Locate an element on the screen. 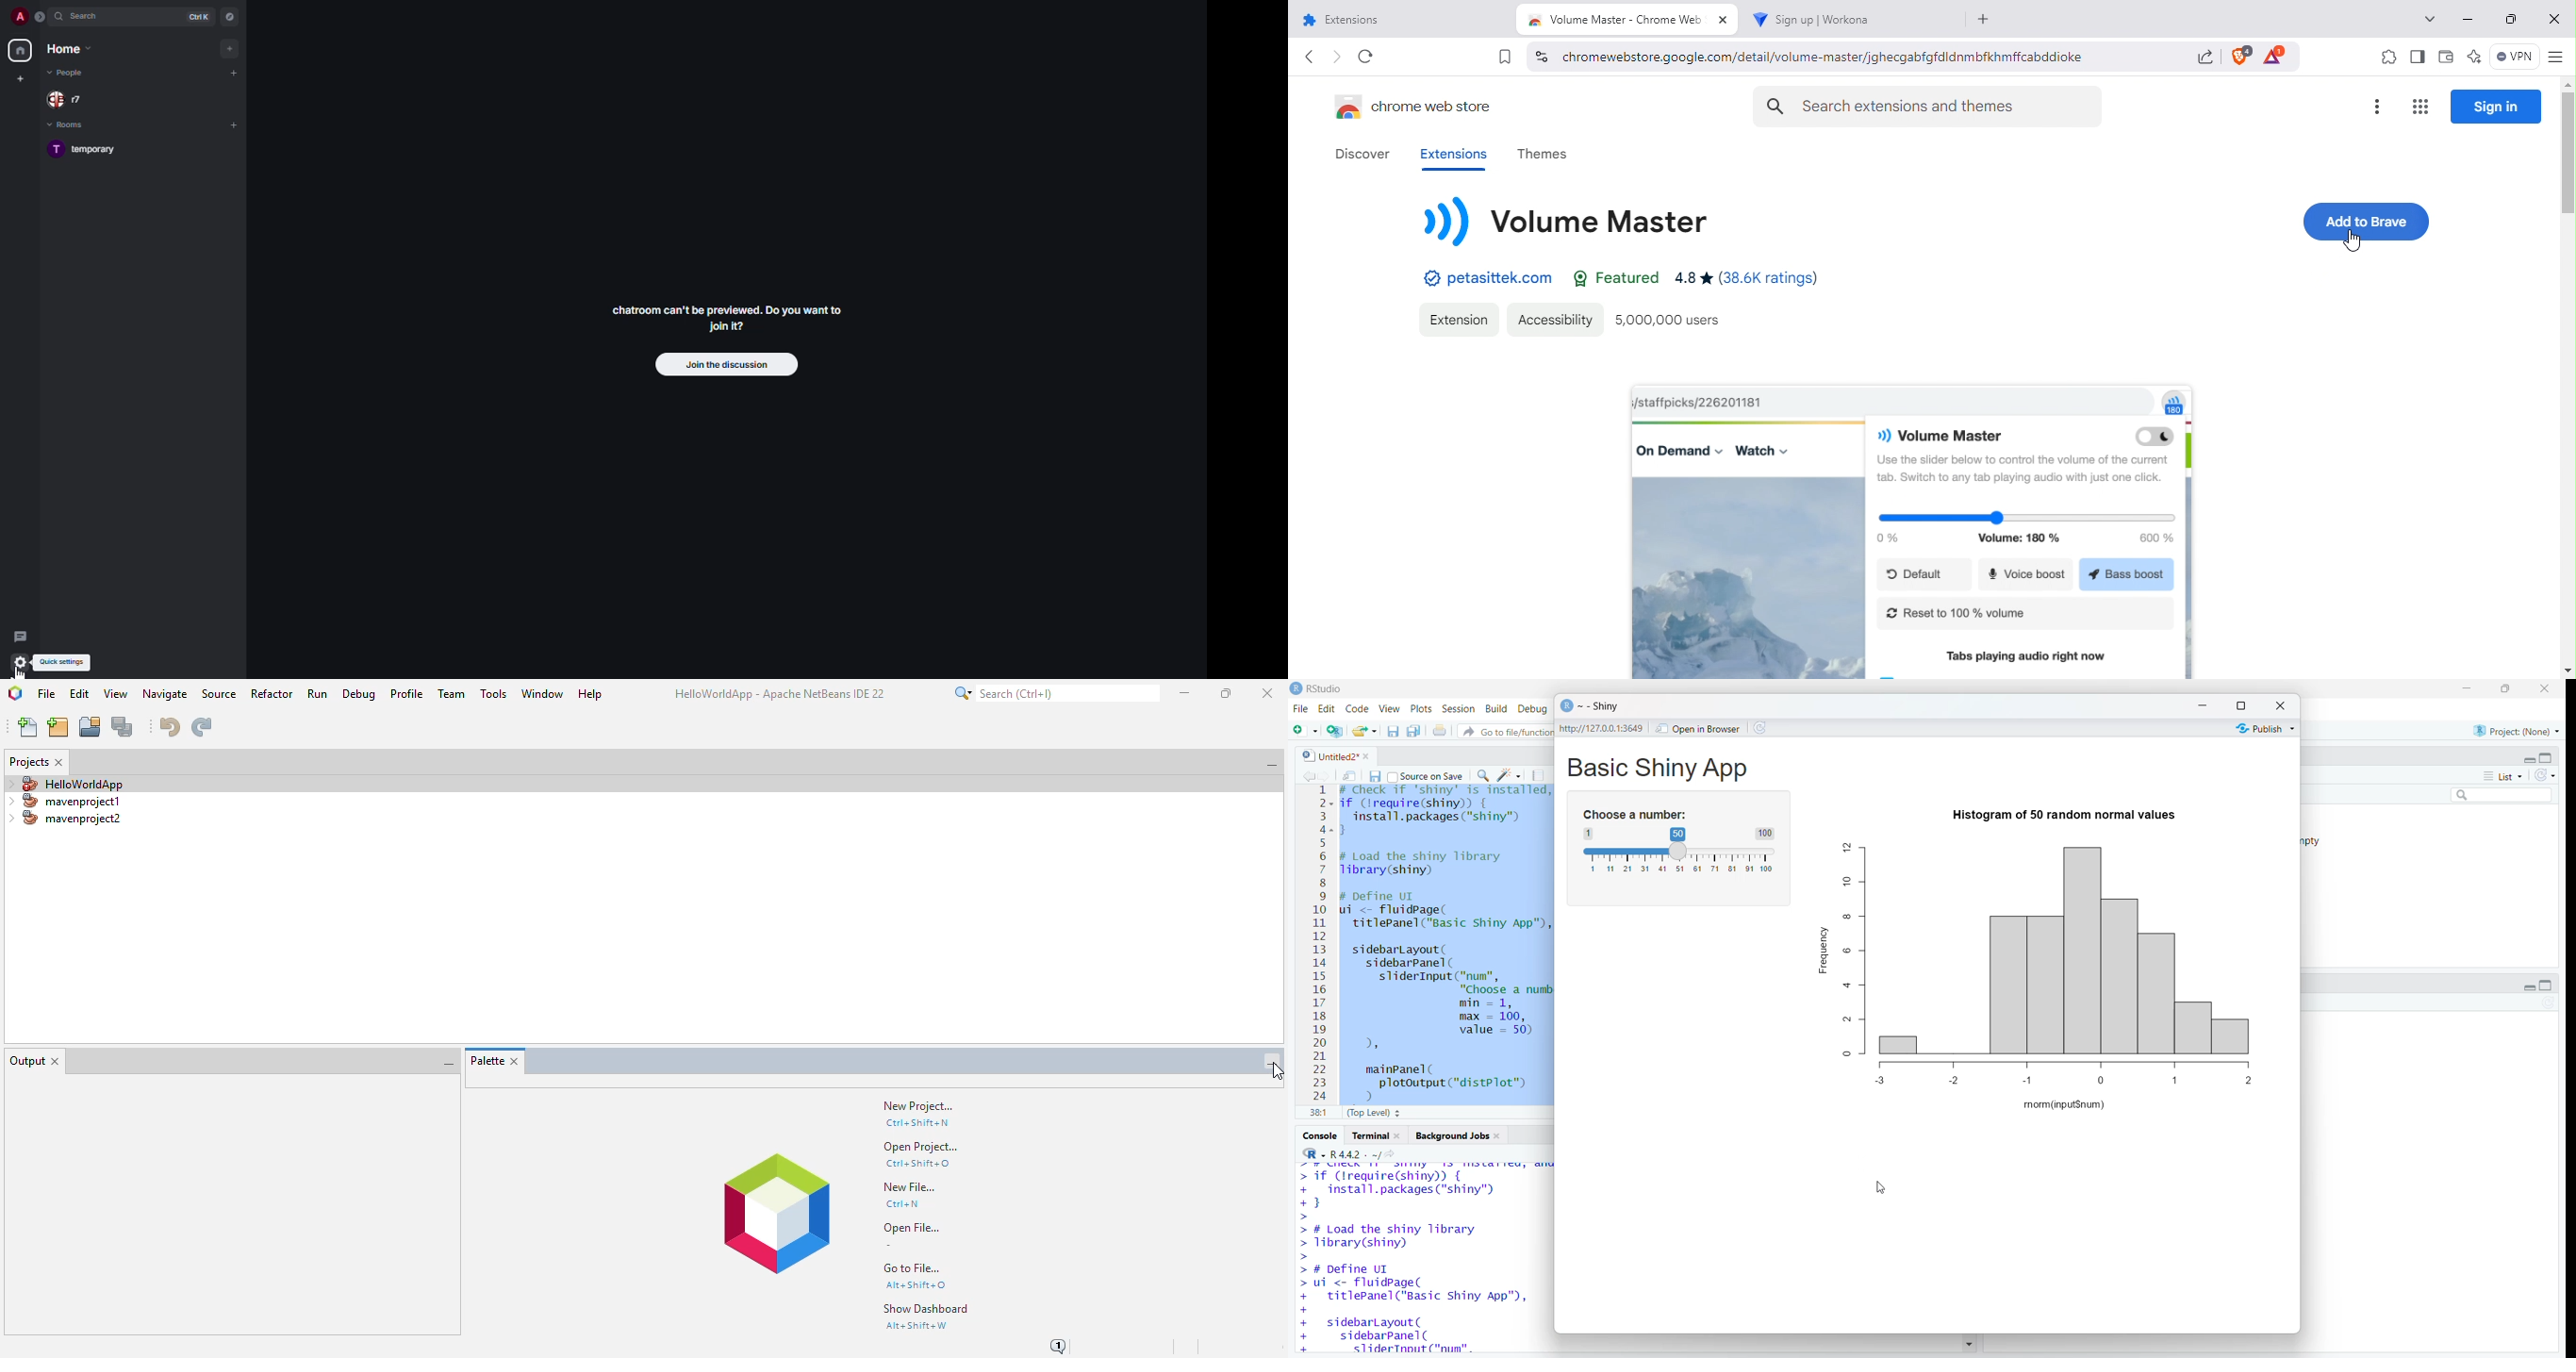 Image resolution: width=2576 pixels, height=1372 pixels. values is located at coordinates (2065, 1074).